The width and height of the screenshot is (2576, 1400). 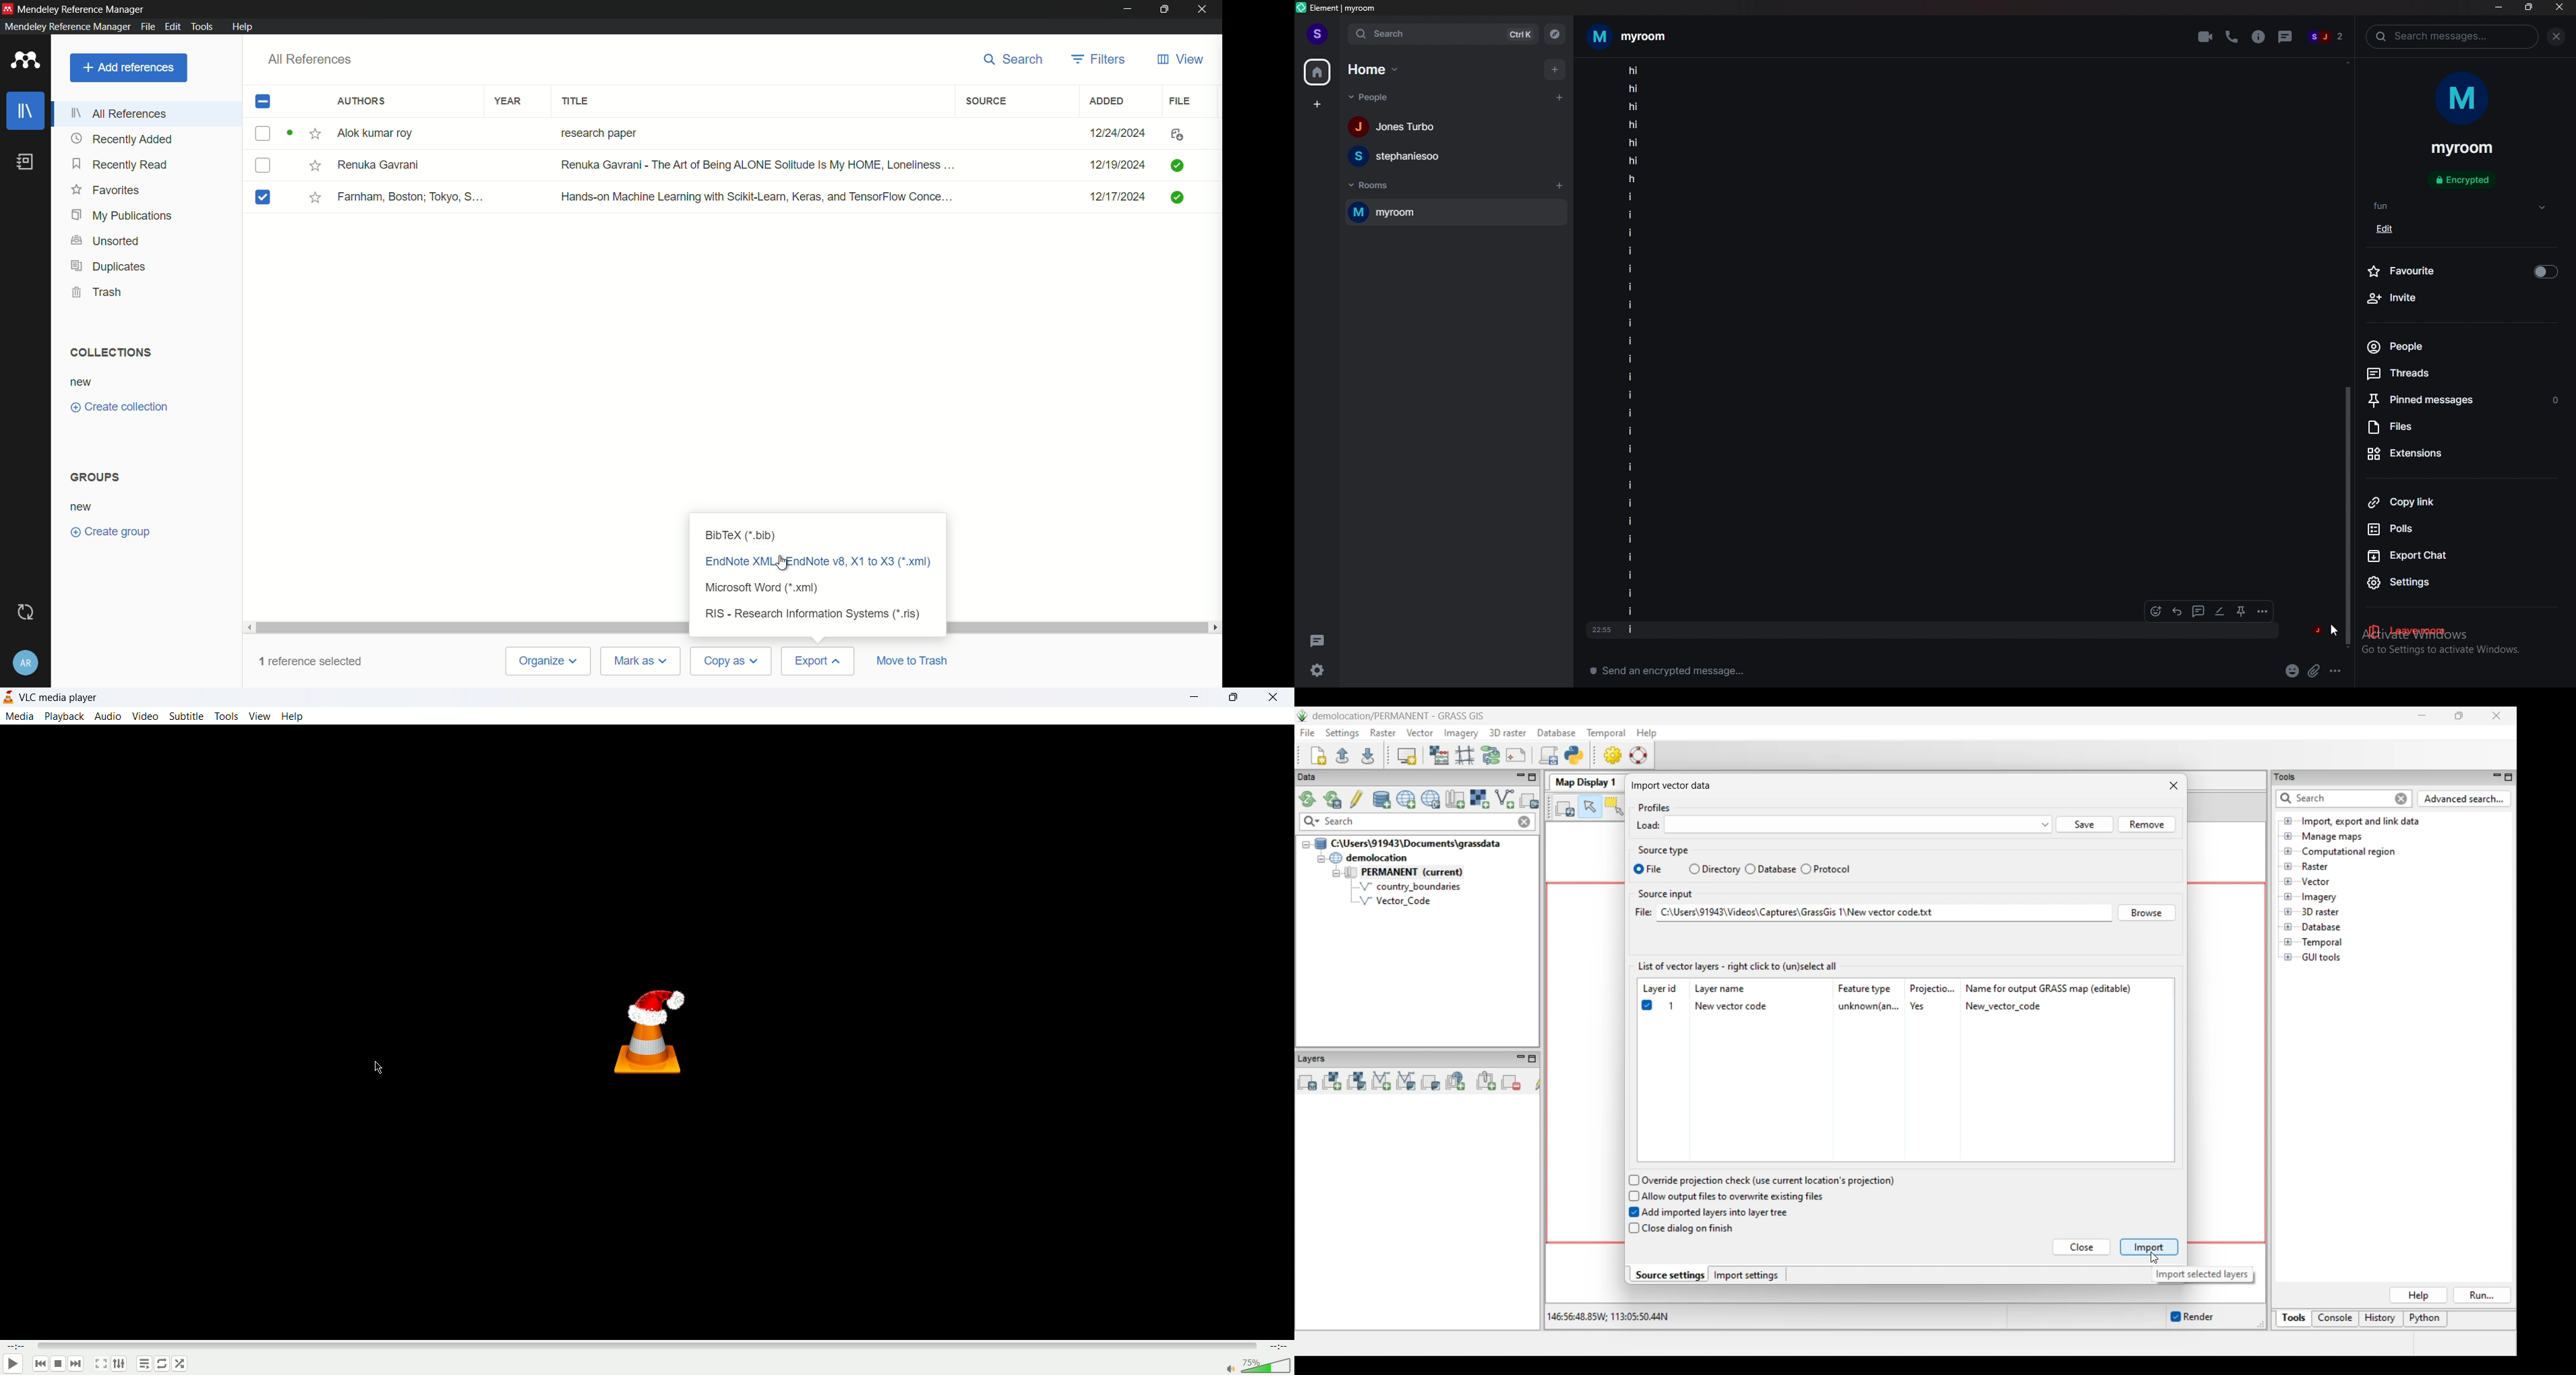 What do you see at coordinates (781, 564) in the screenshot?
I see `cursor` at bounding box center [781, 564].